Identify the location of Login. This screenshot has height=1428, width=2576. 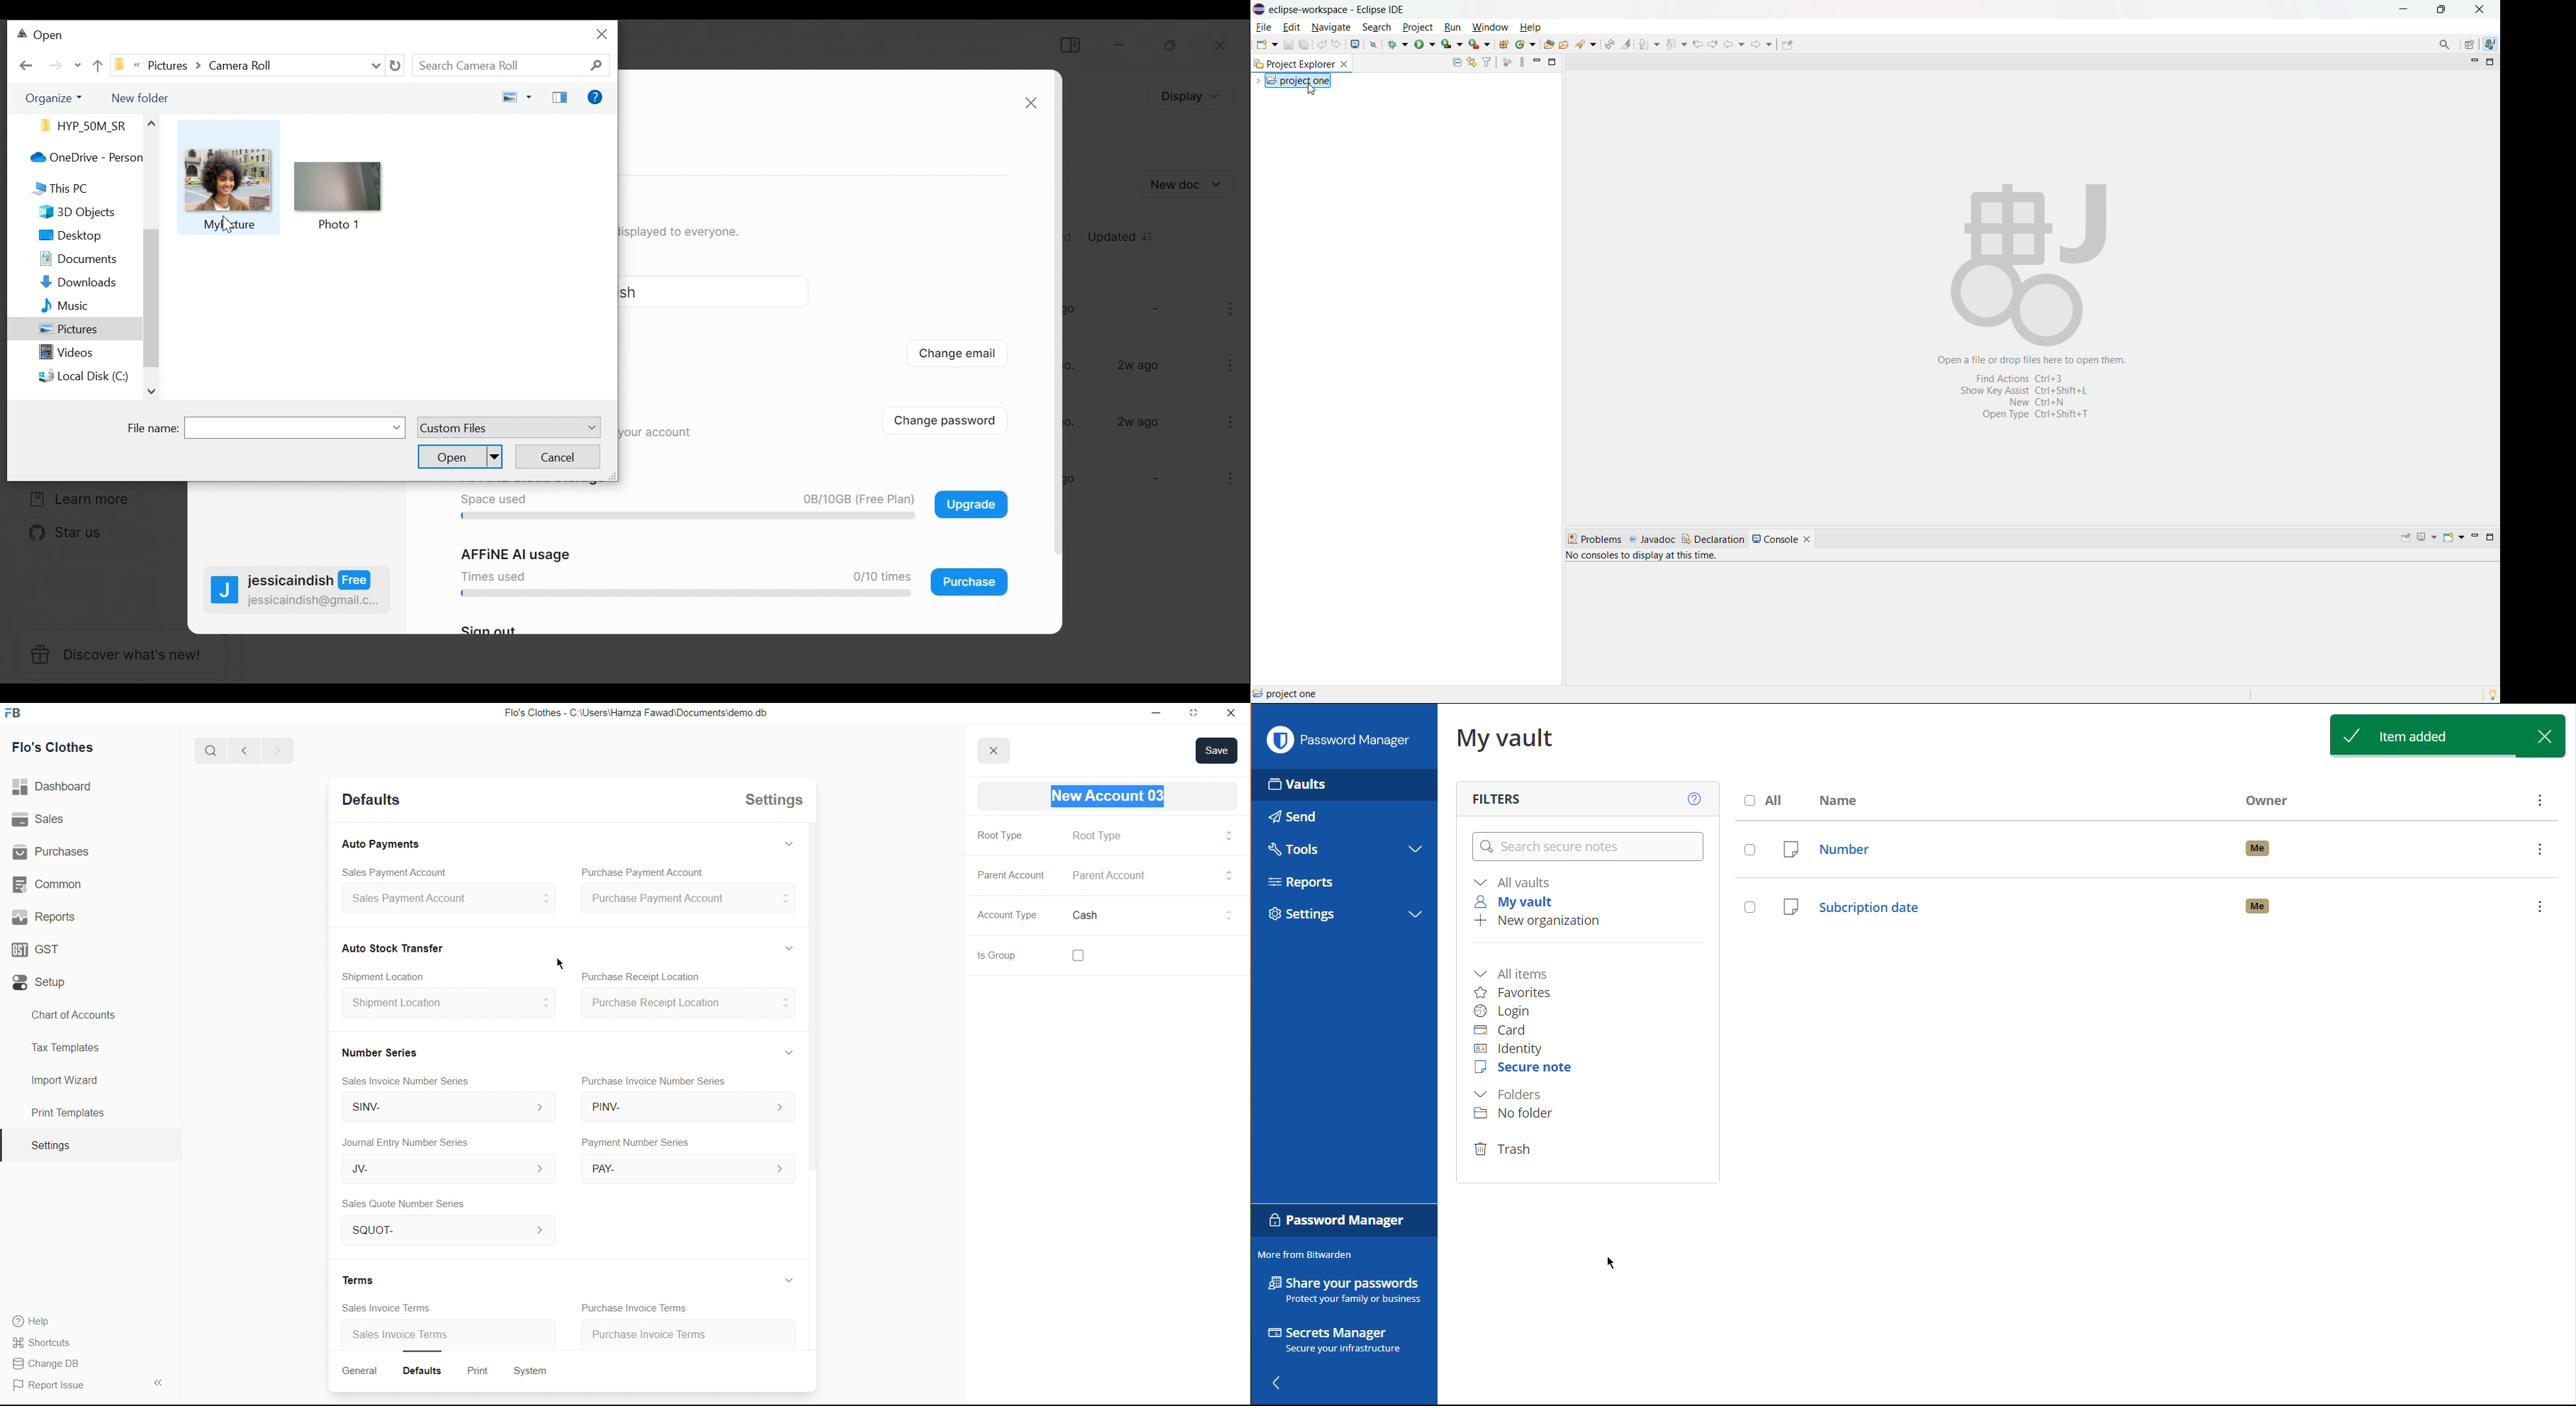
(1503, 1011).